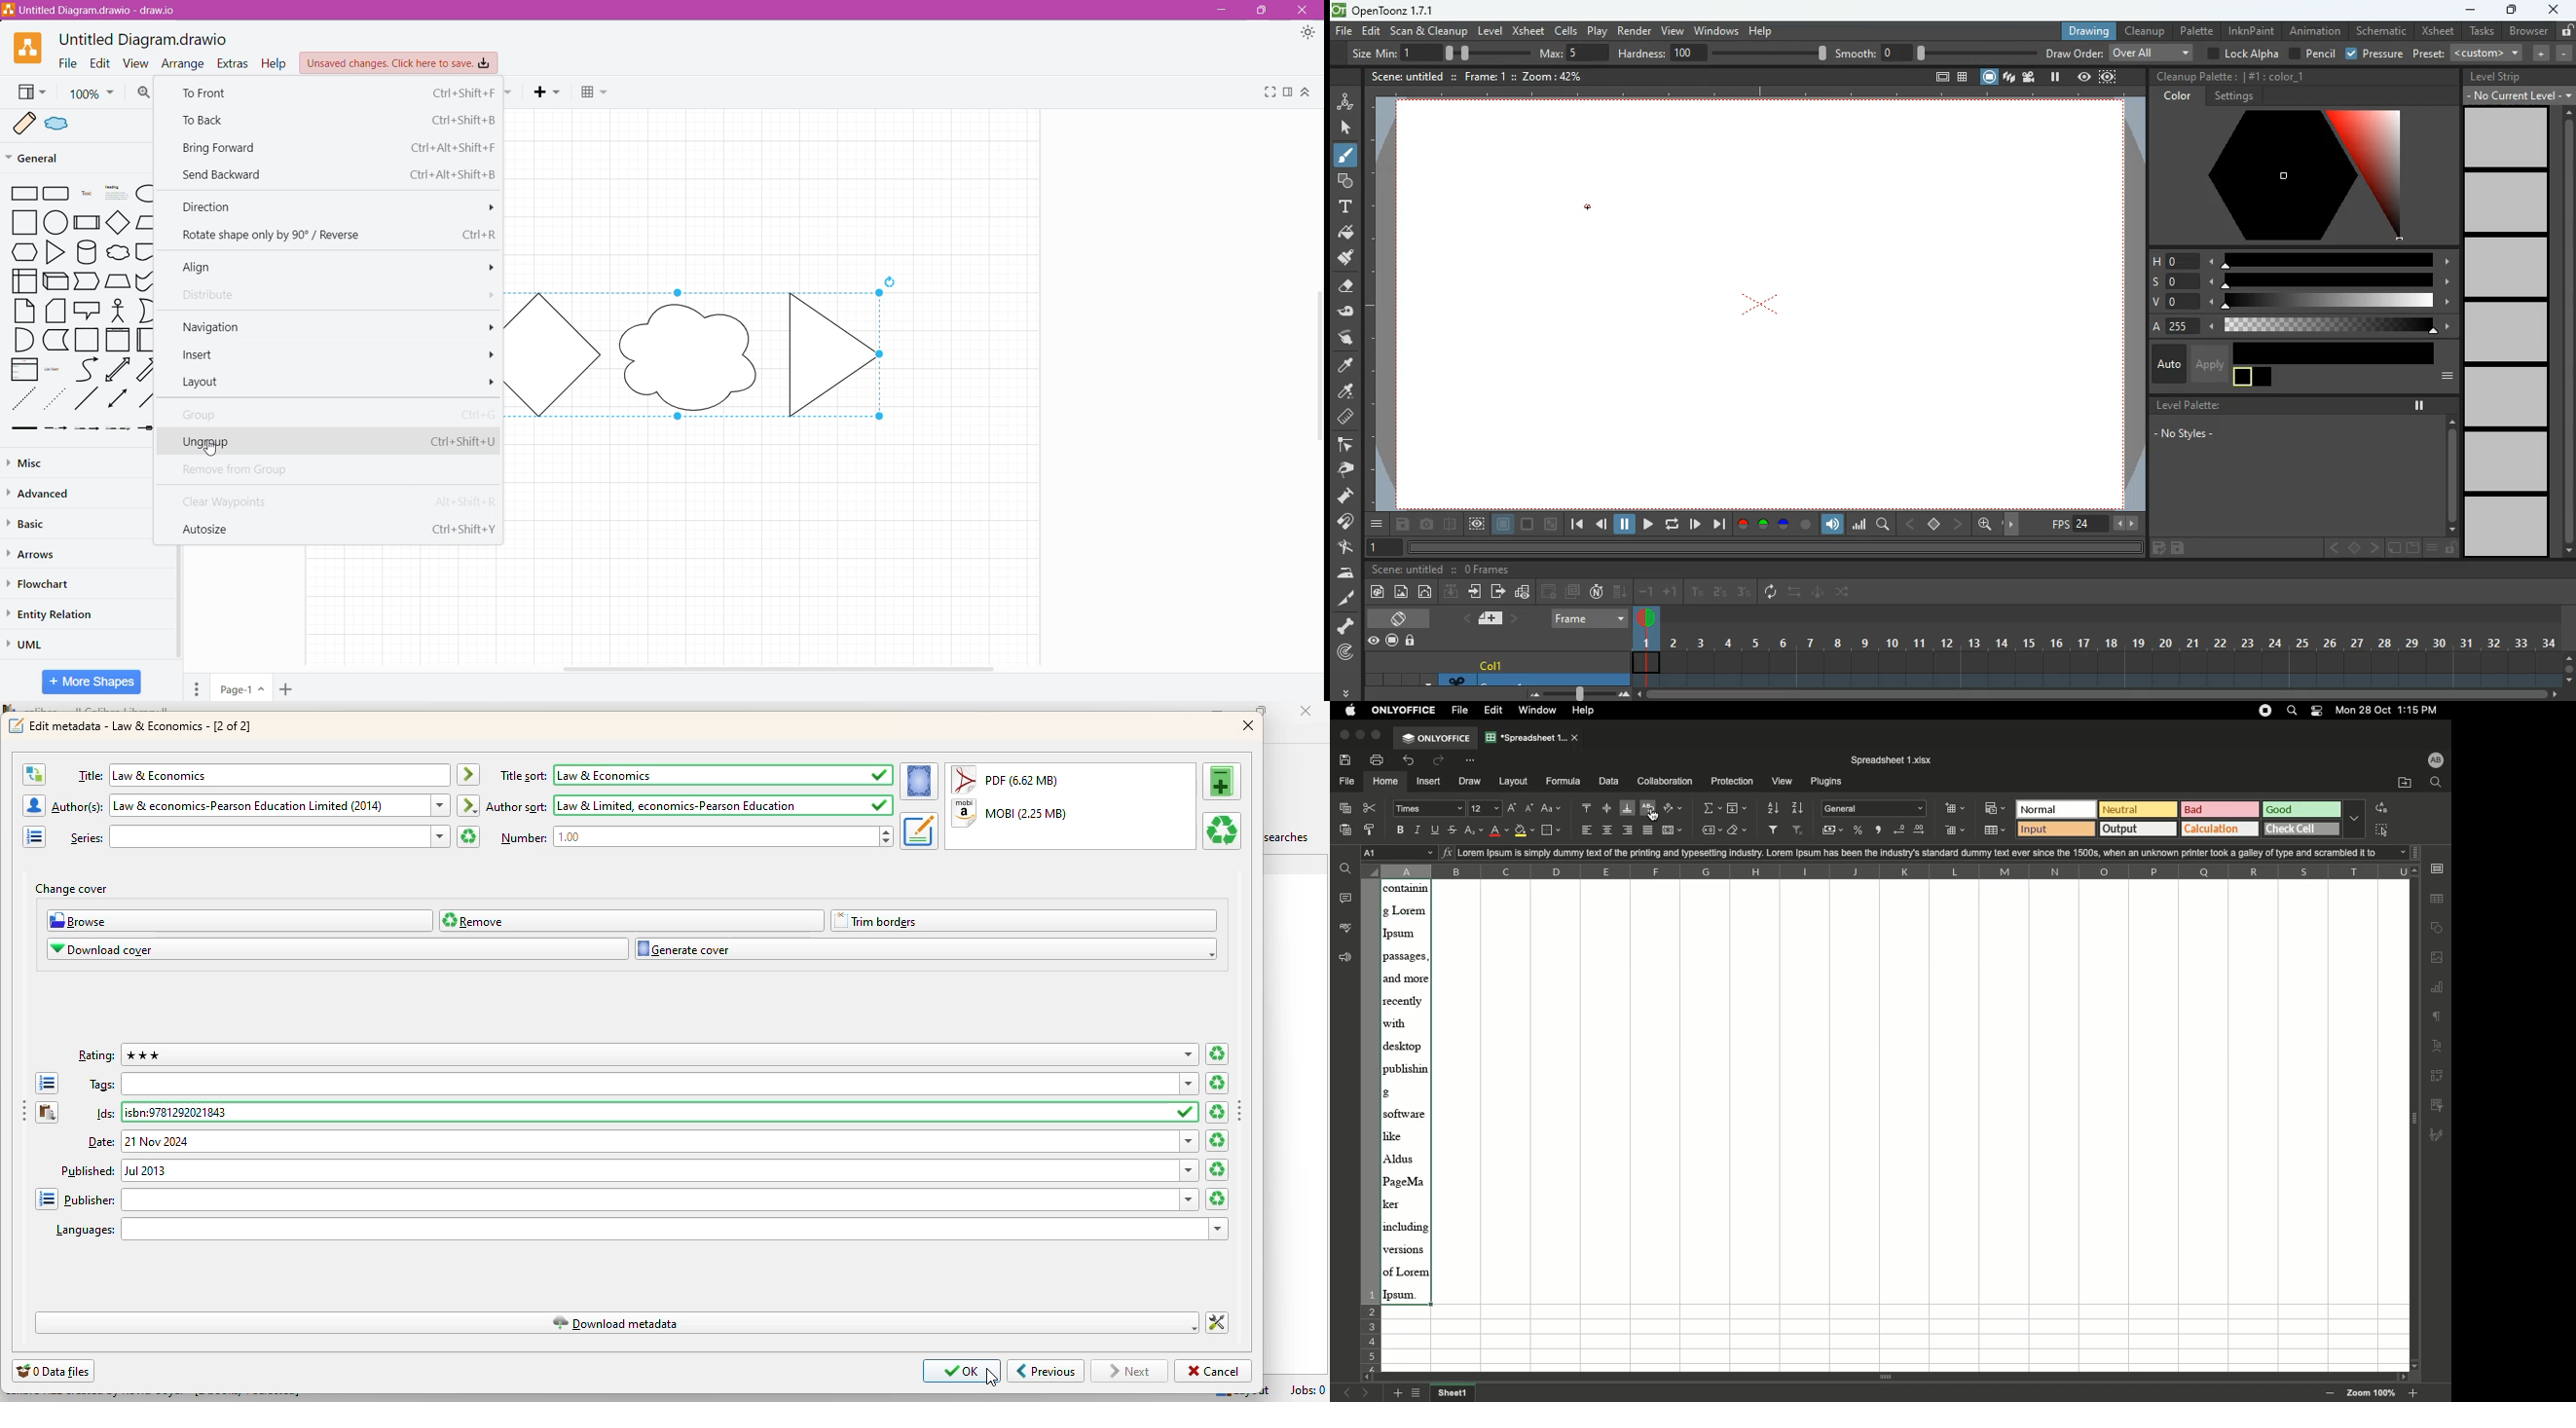 The image size is (2576, 1428). What do you see at coordinates (145, 92) in the screenshot?
I see `Zoom In` at bounding box center [145, 92].